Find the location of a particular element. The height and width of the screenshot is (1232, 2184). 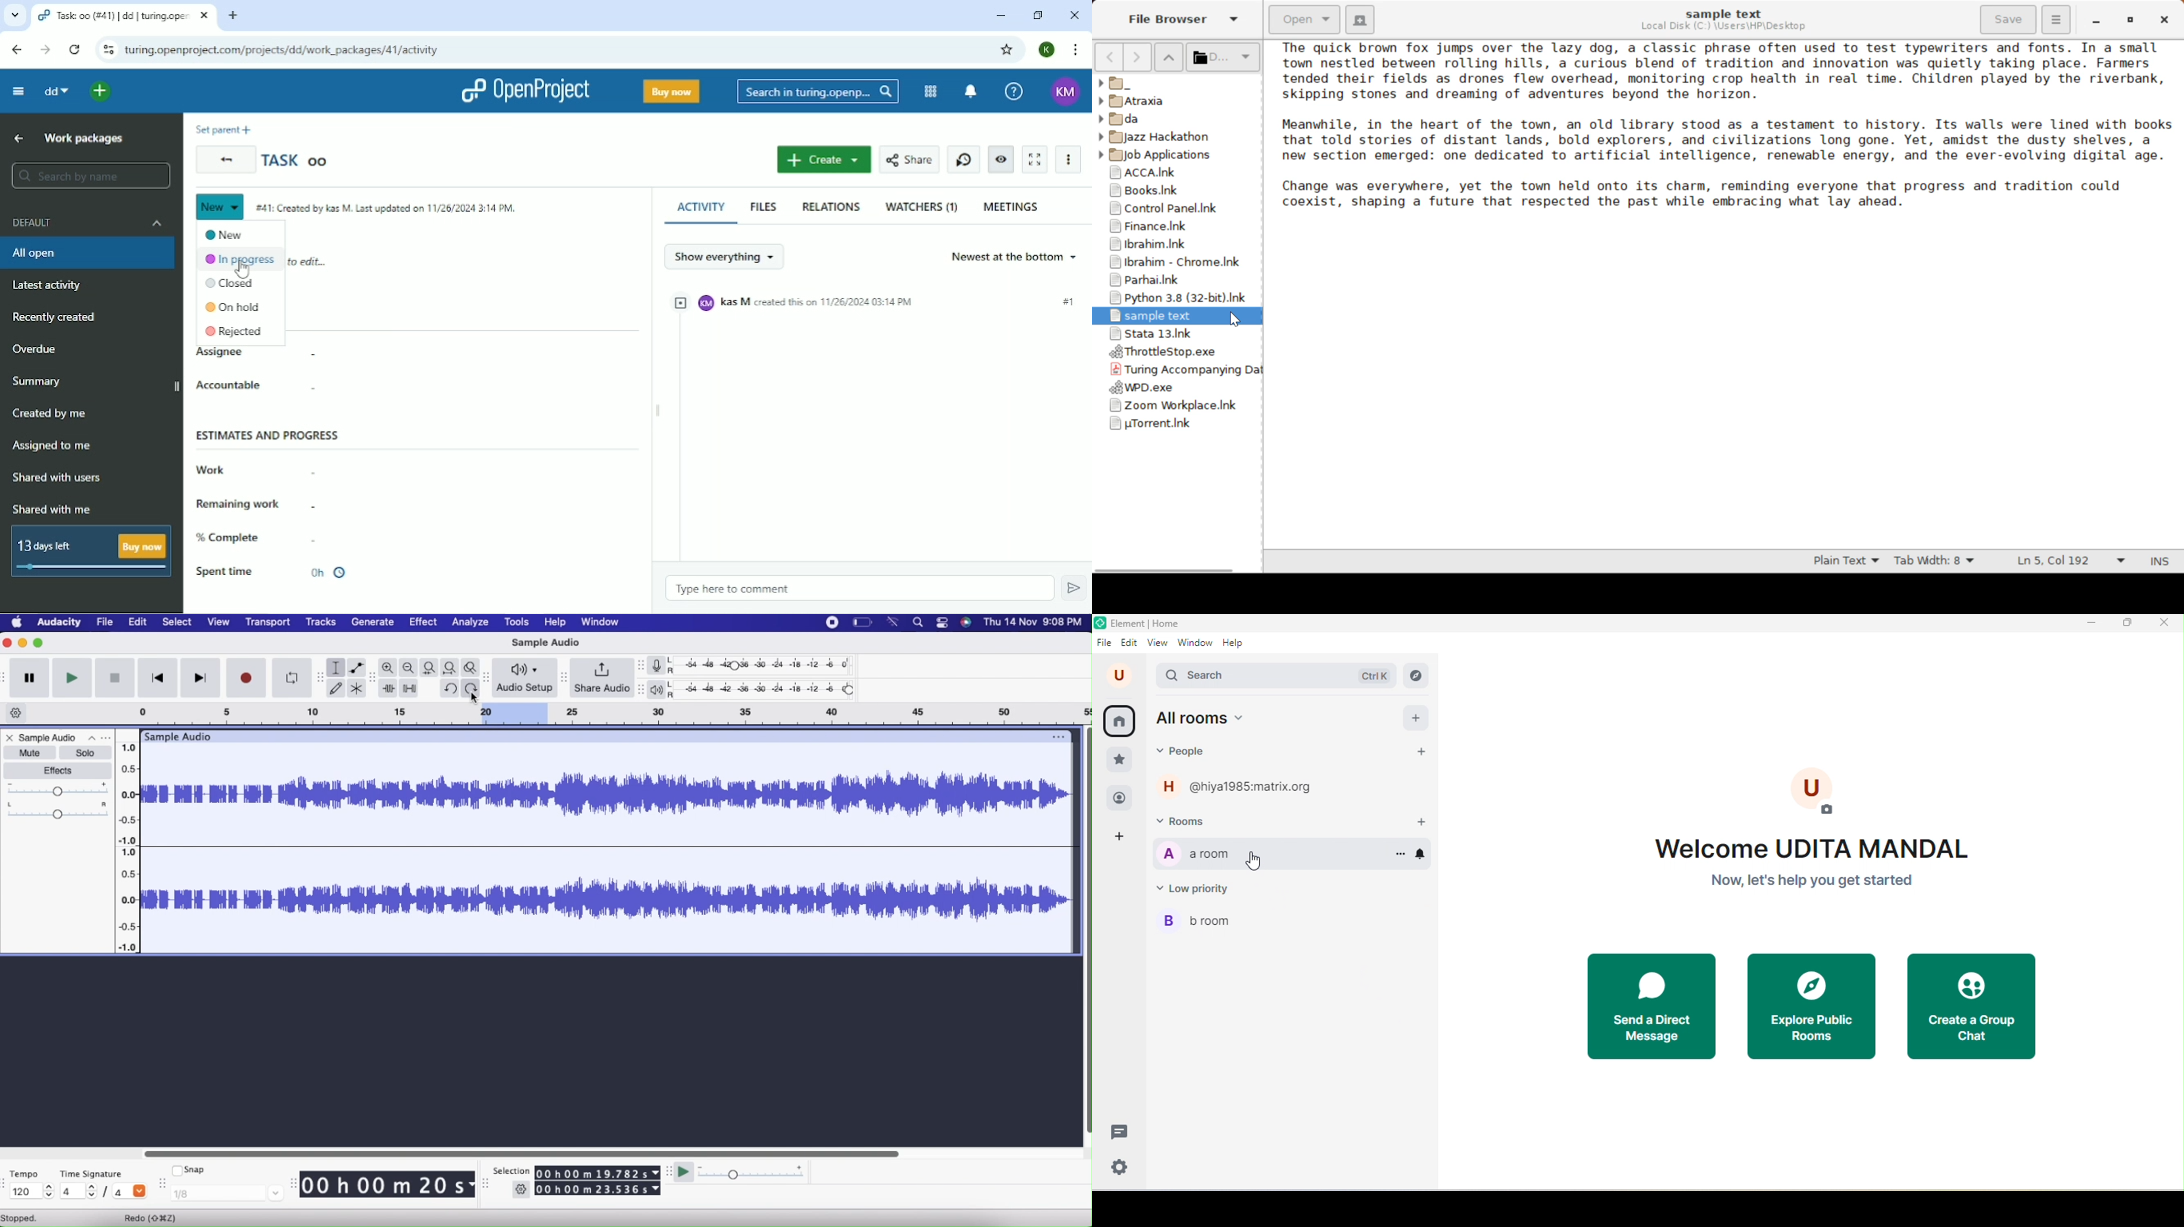

Next Page is located at coordinates (1139, 57).